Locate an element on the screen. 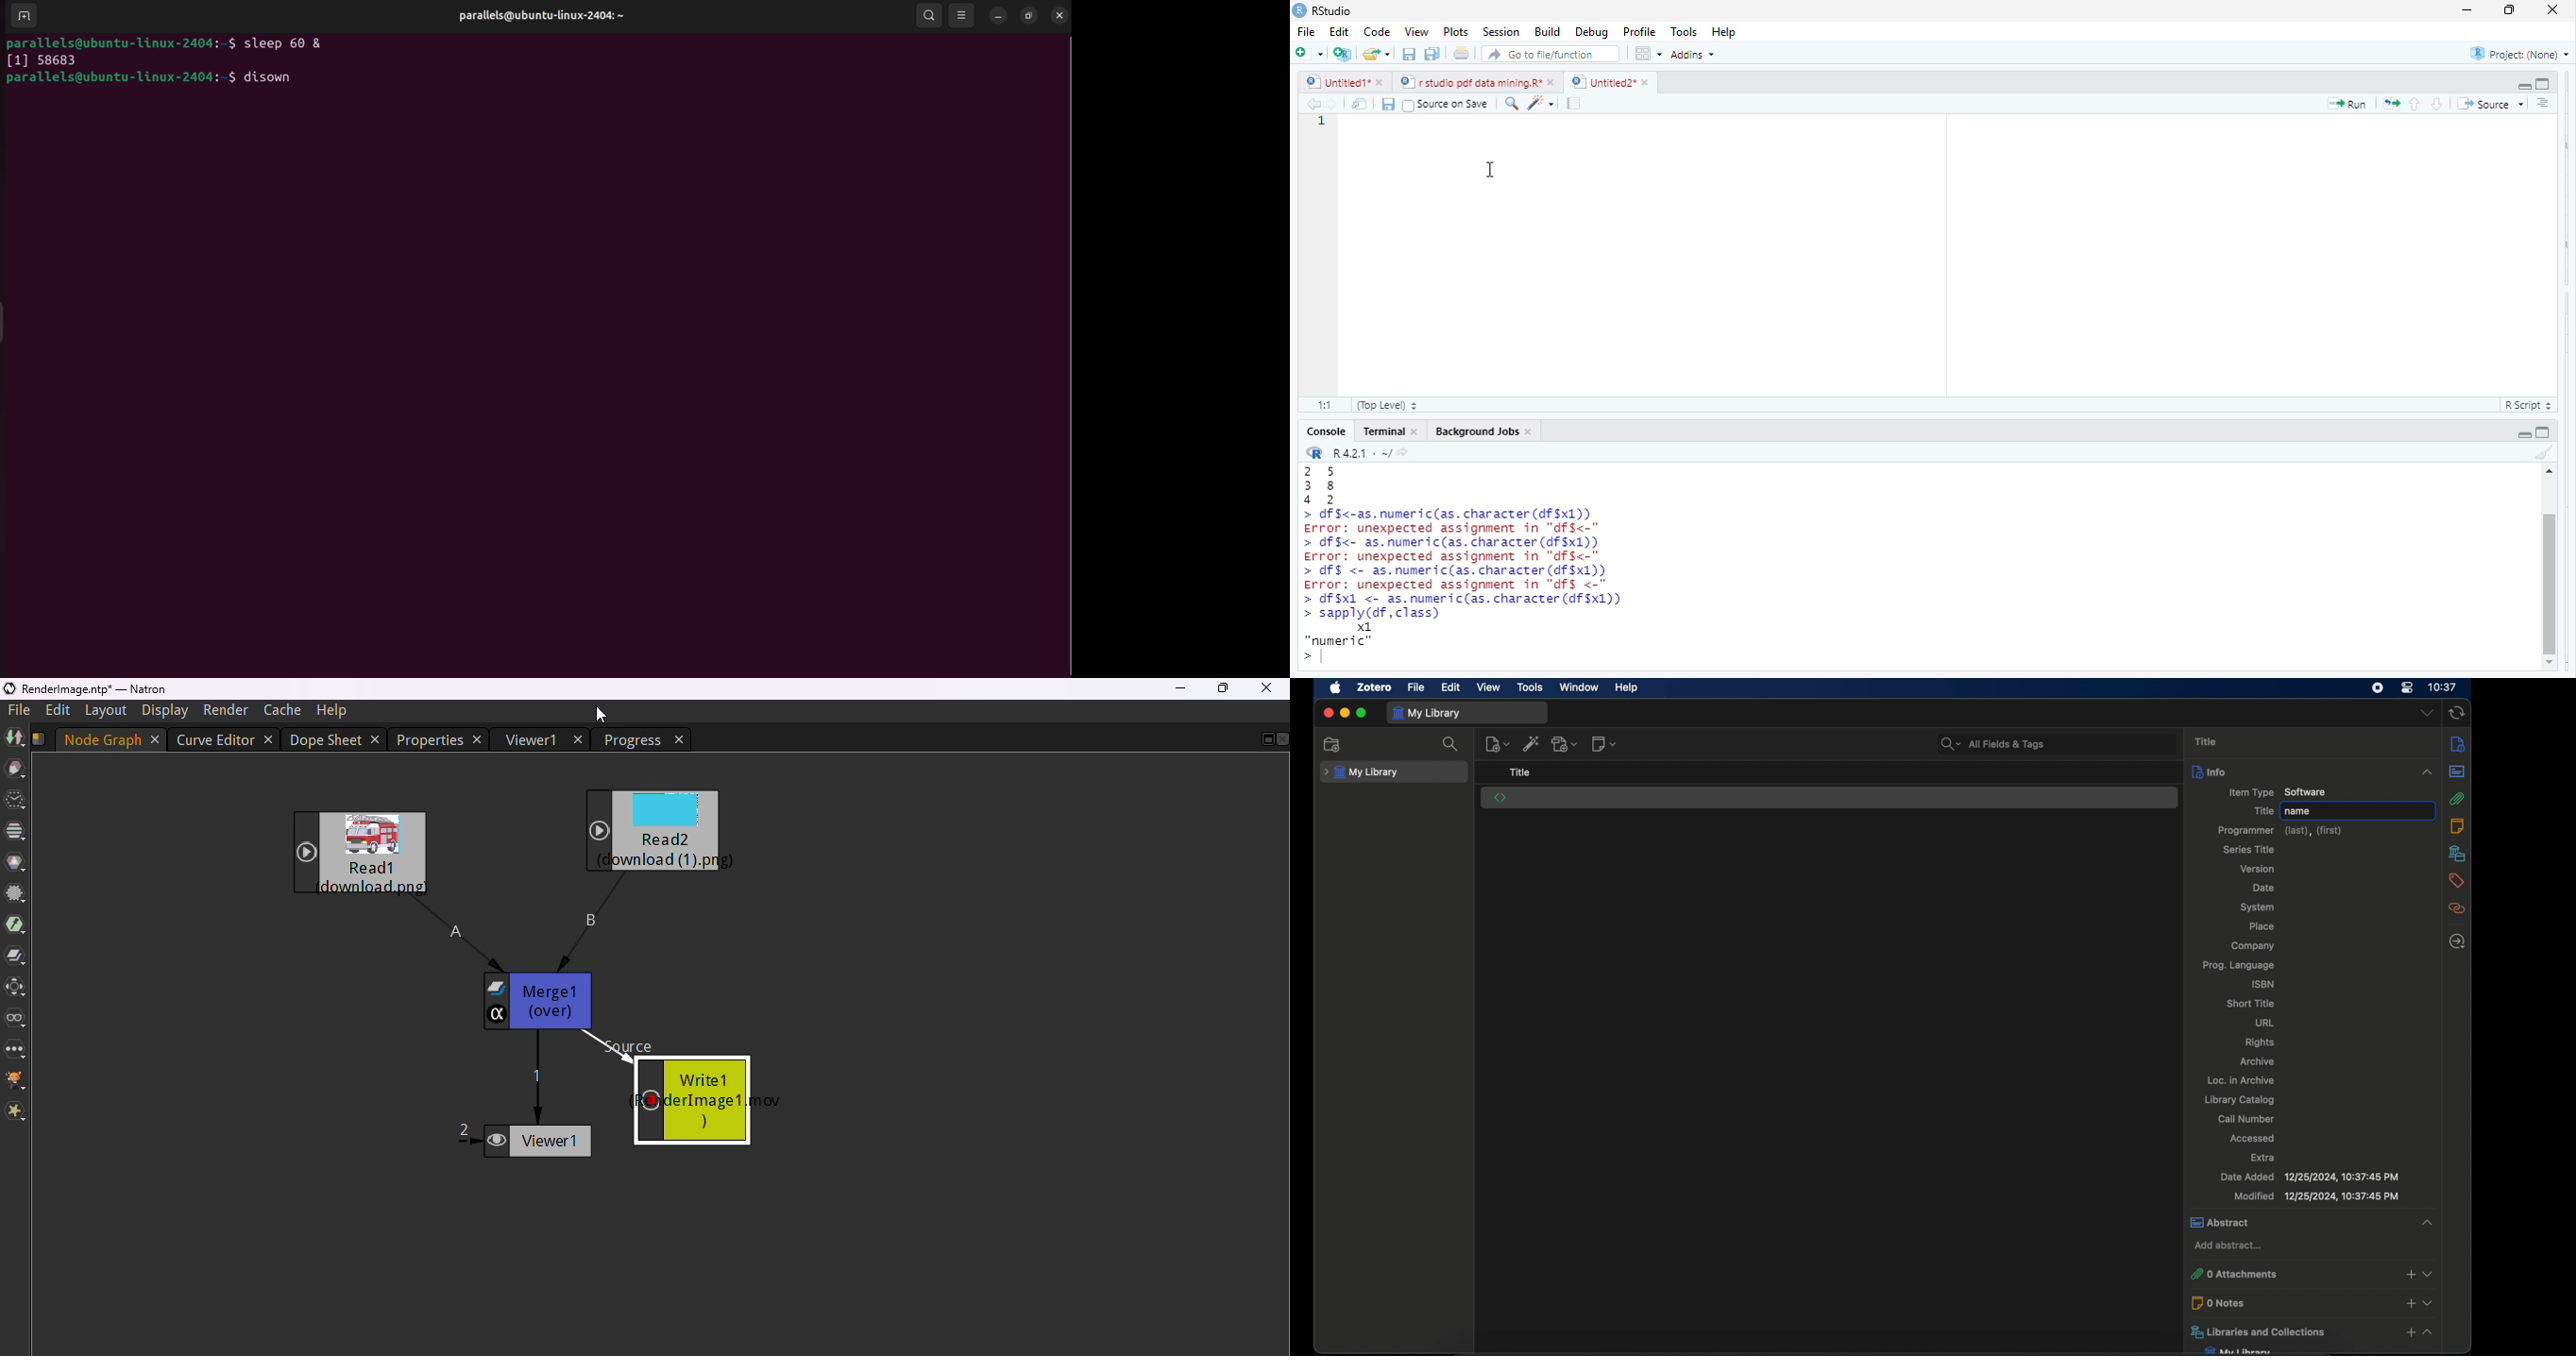 The image size is (2576, 1372). compile report is located at coordinates (1575, 104).